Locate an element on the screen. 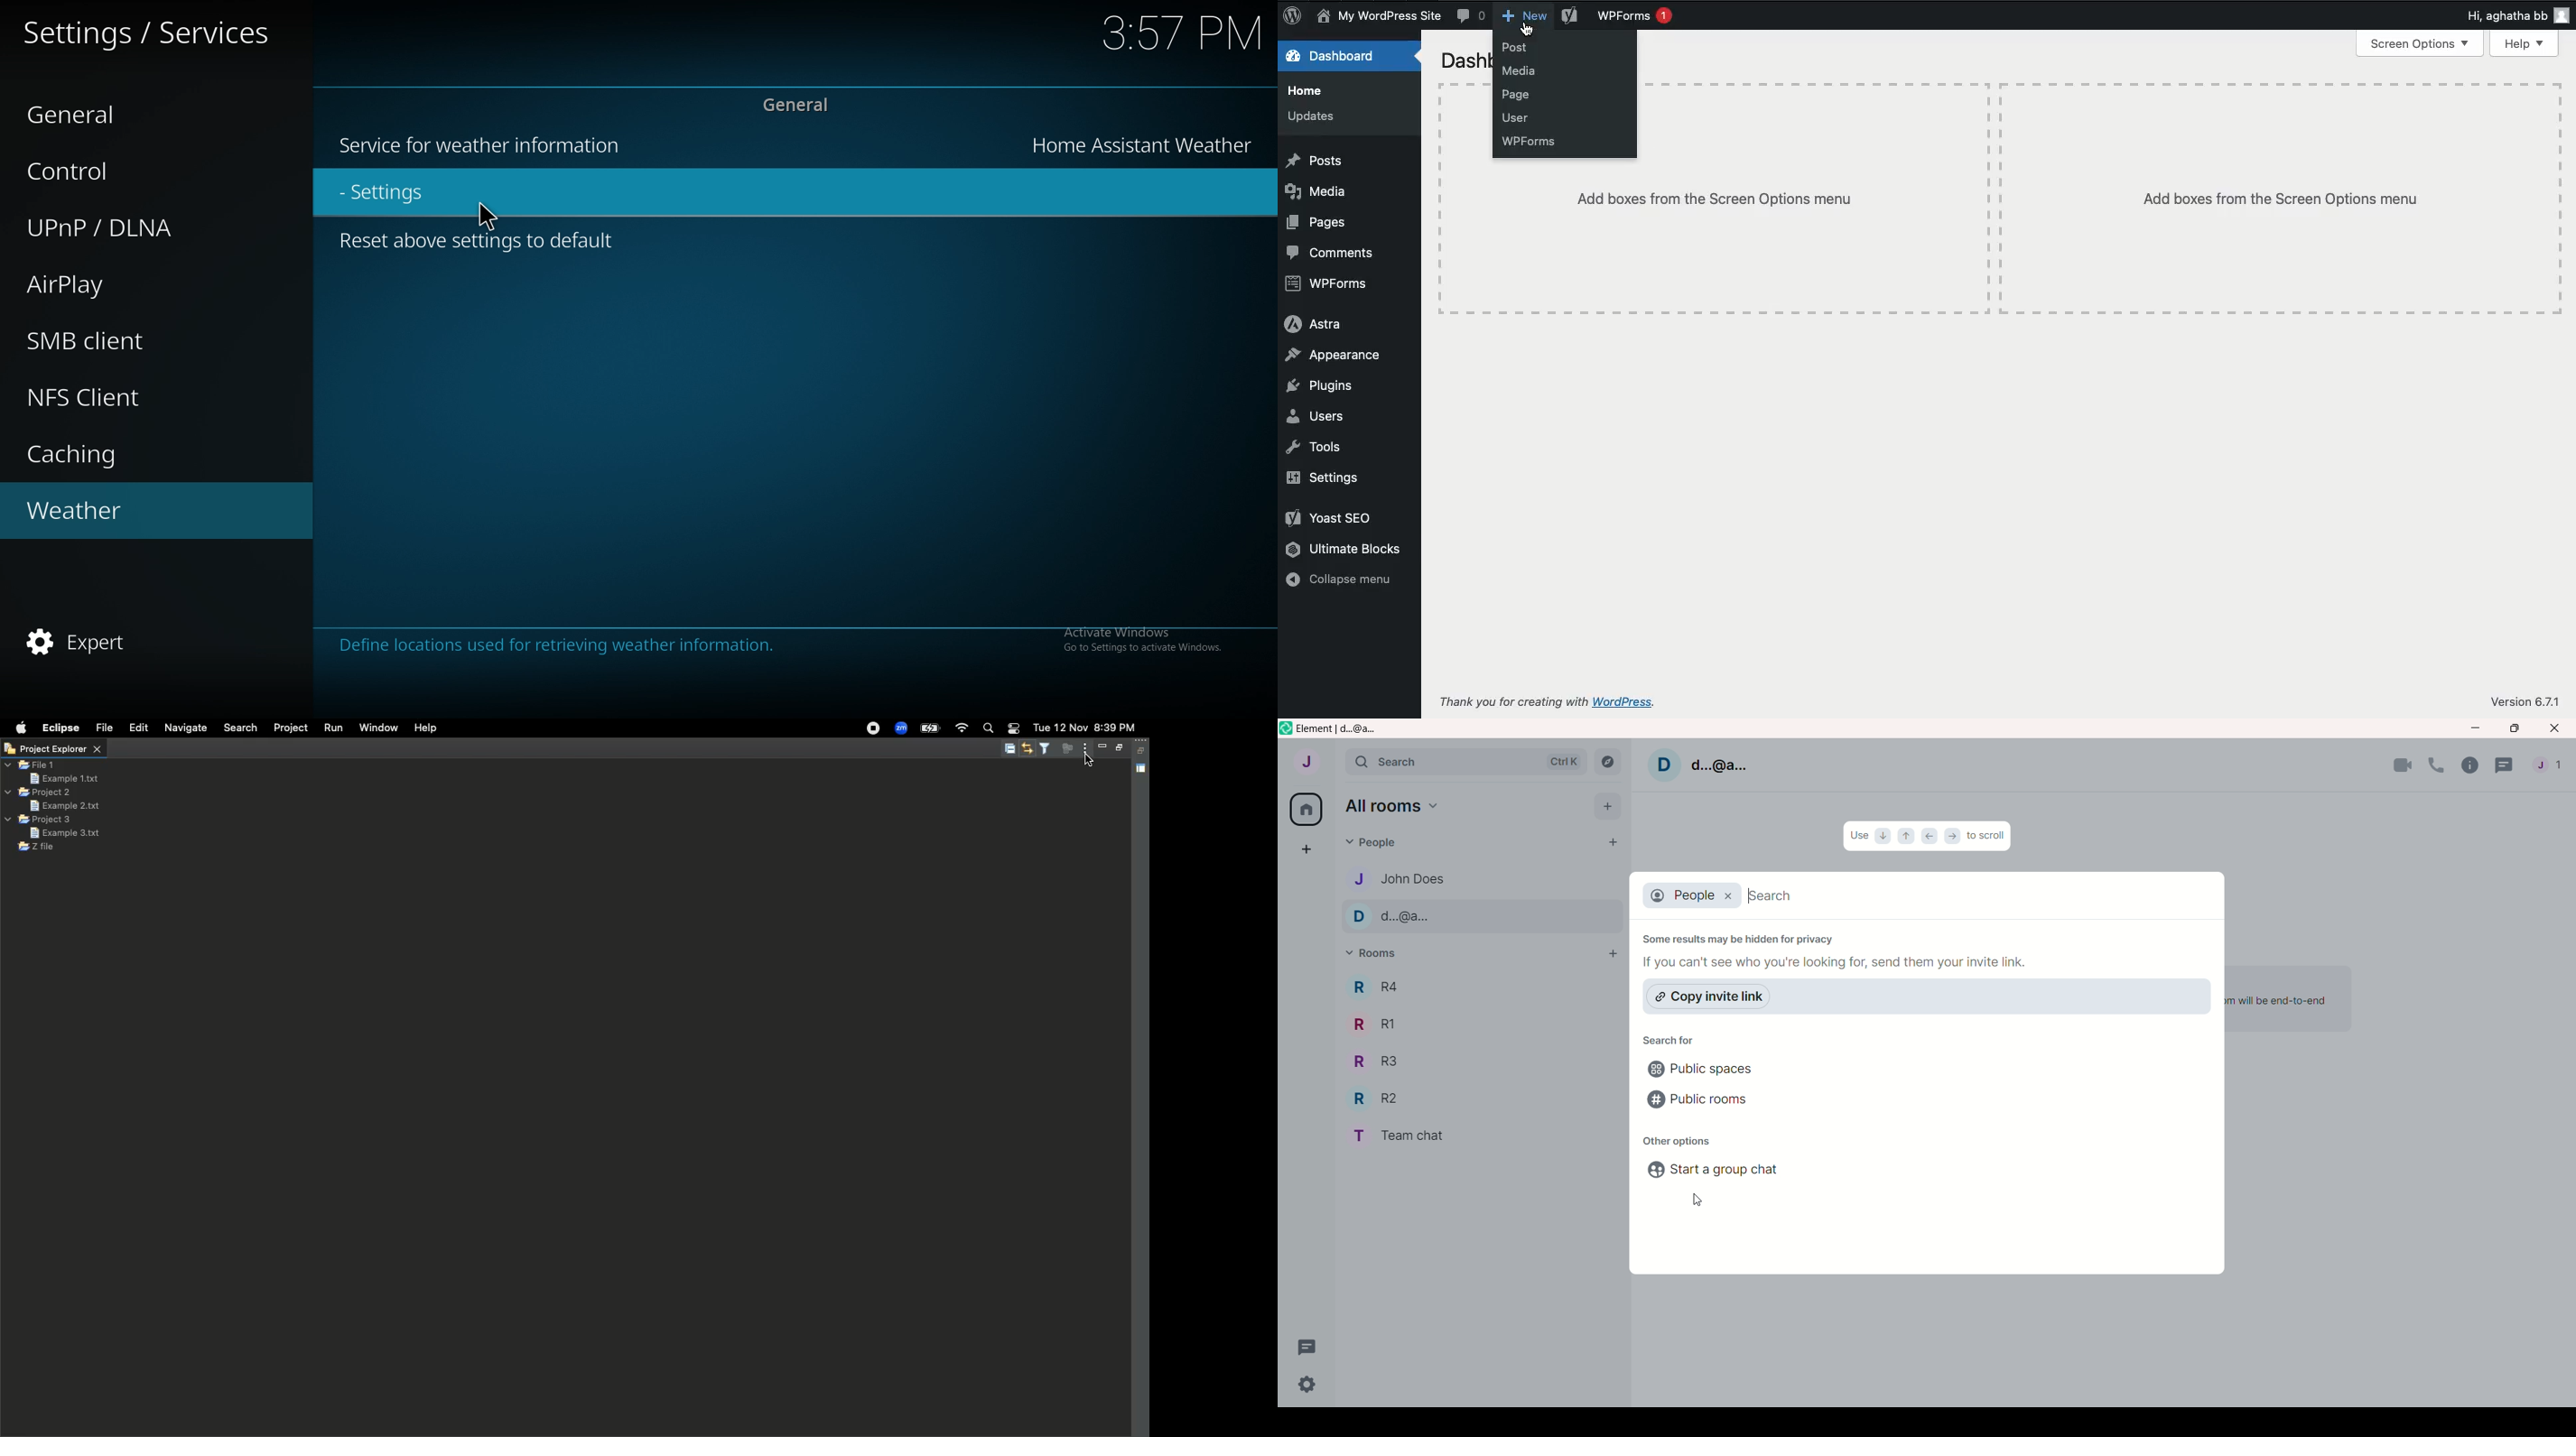 The image size is (2576, 1456). Media is located at coordinates (1319, 191).